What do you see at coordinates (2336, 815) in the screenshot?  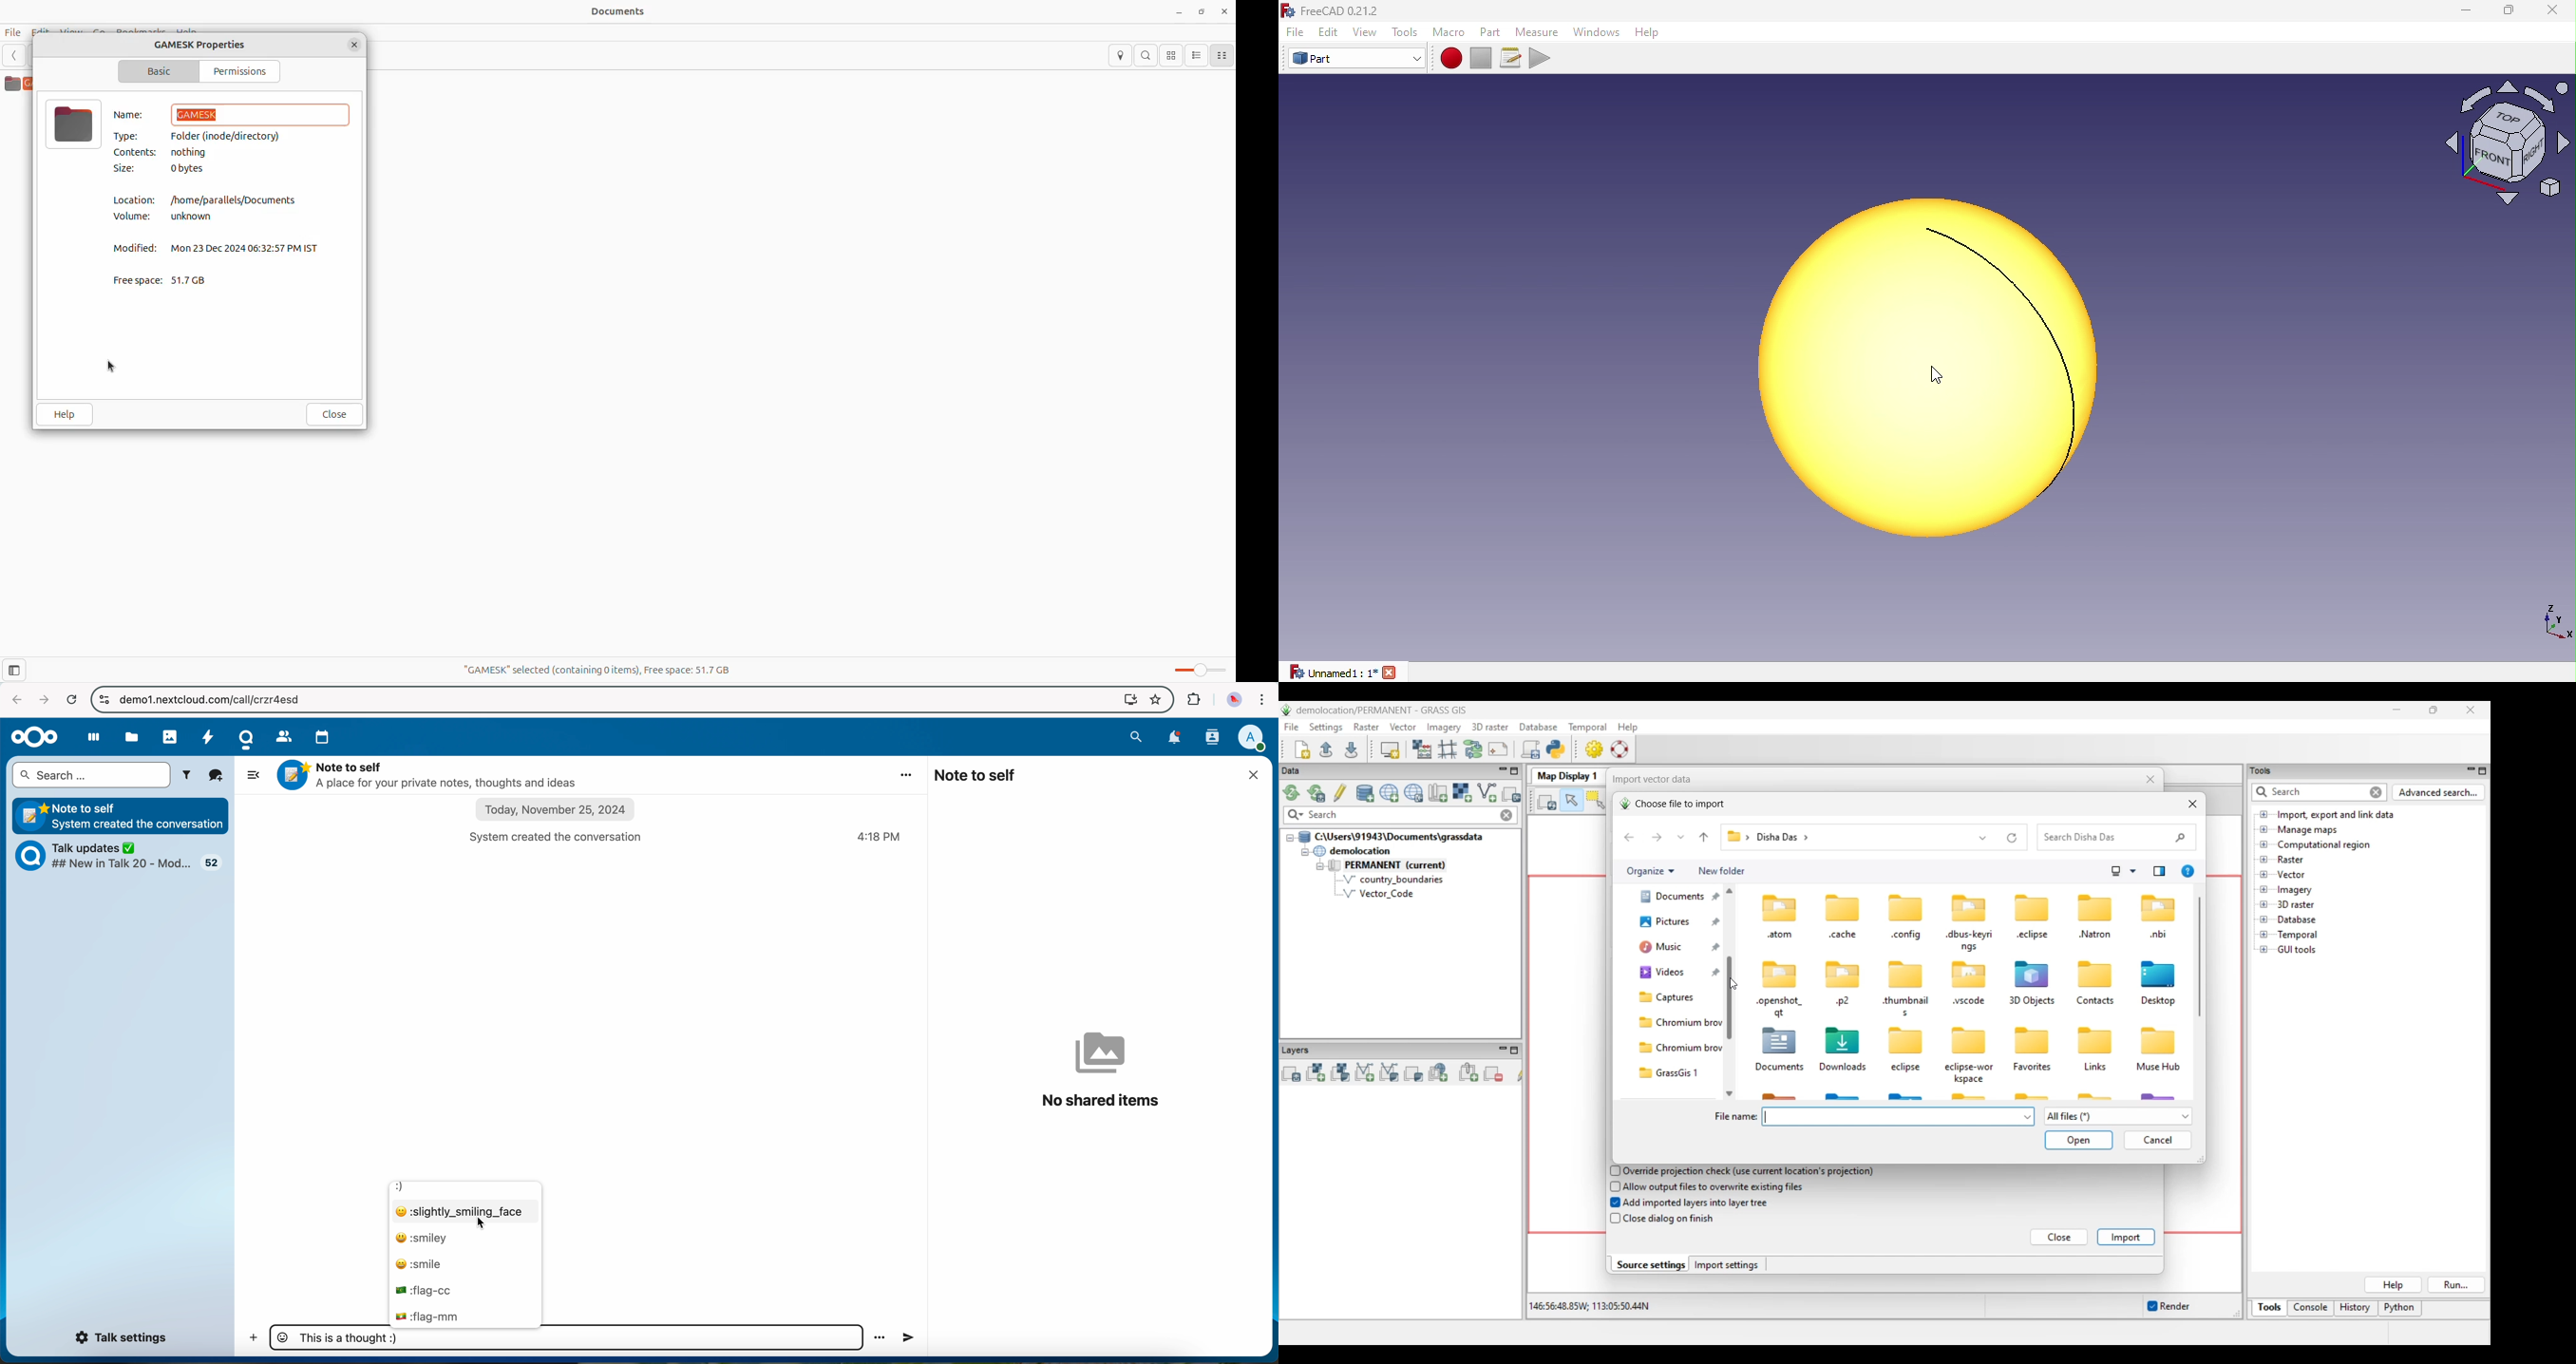 I see `Double click to view files under Import, export and link data` at bounding box center [2336, 815].